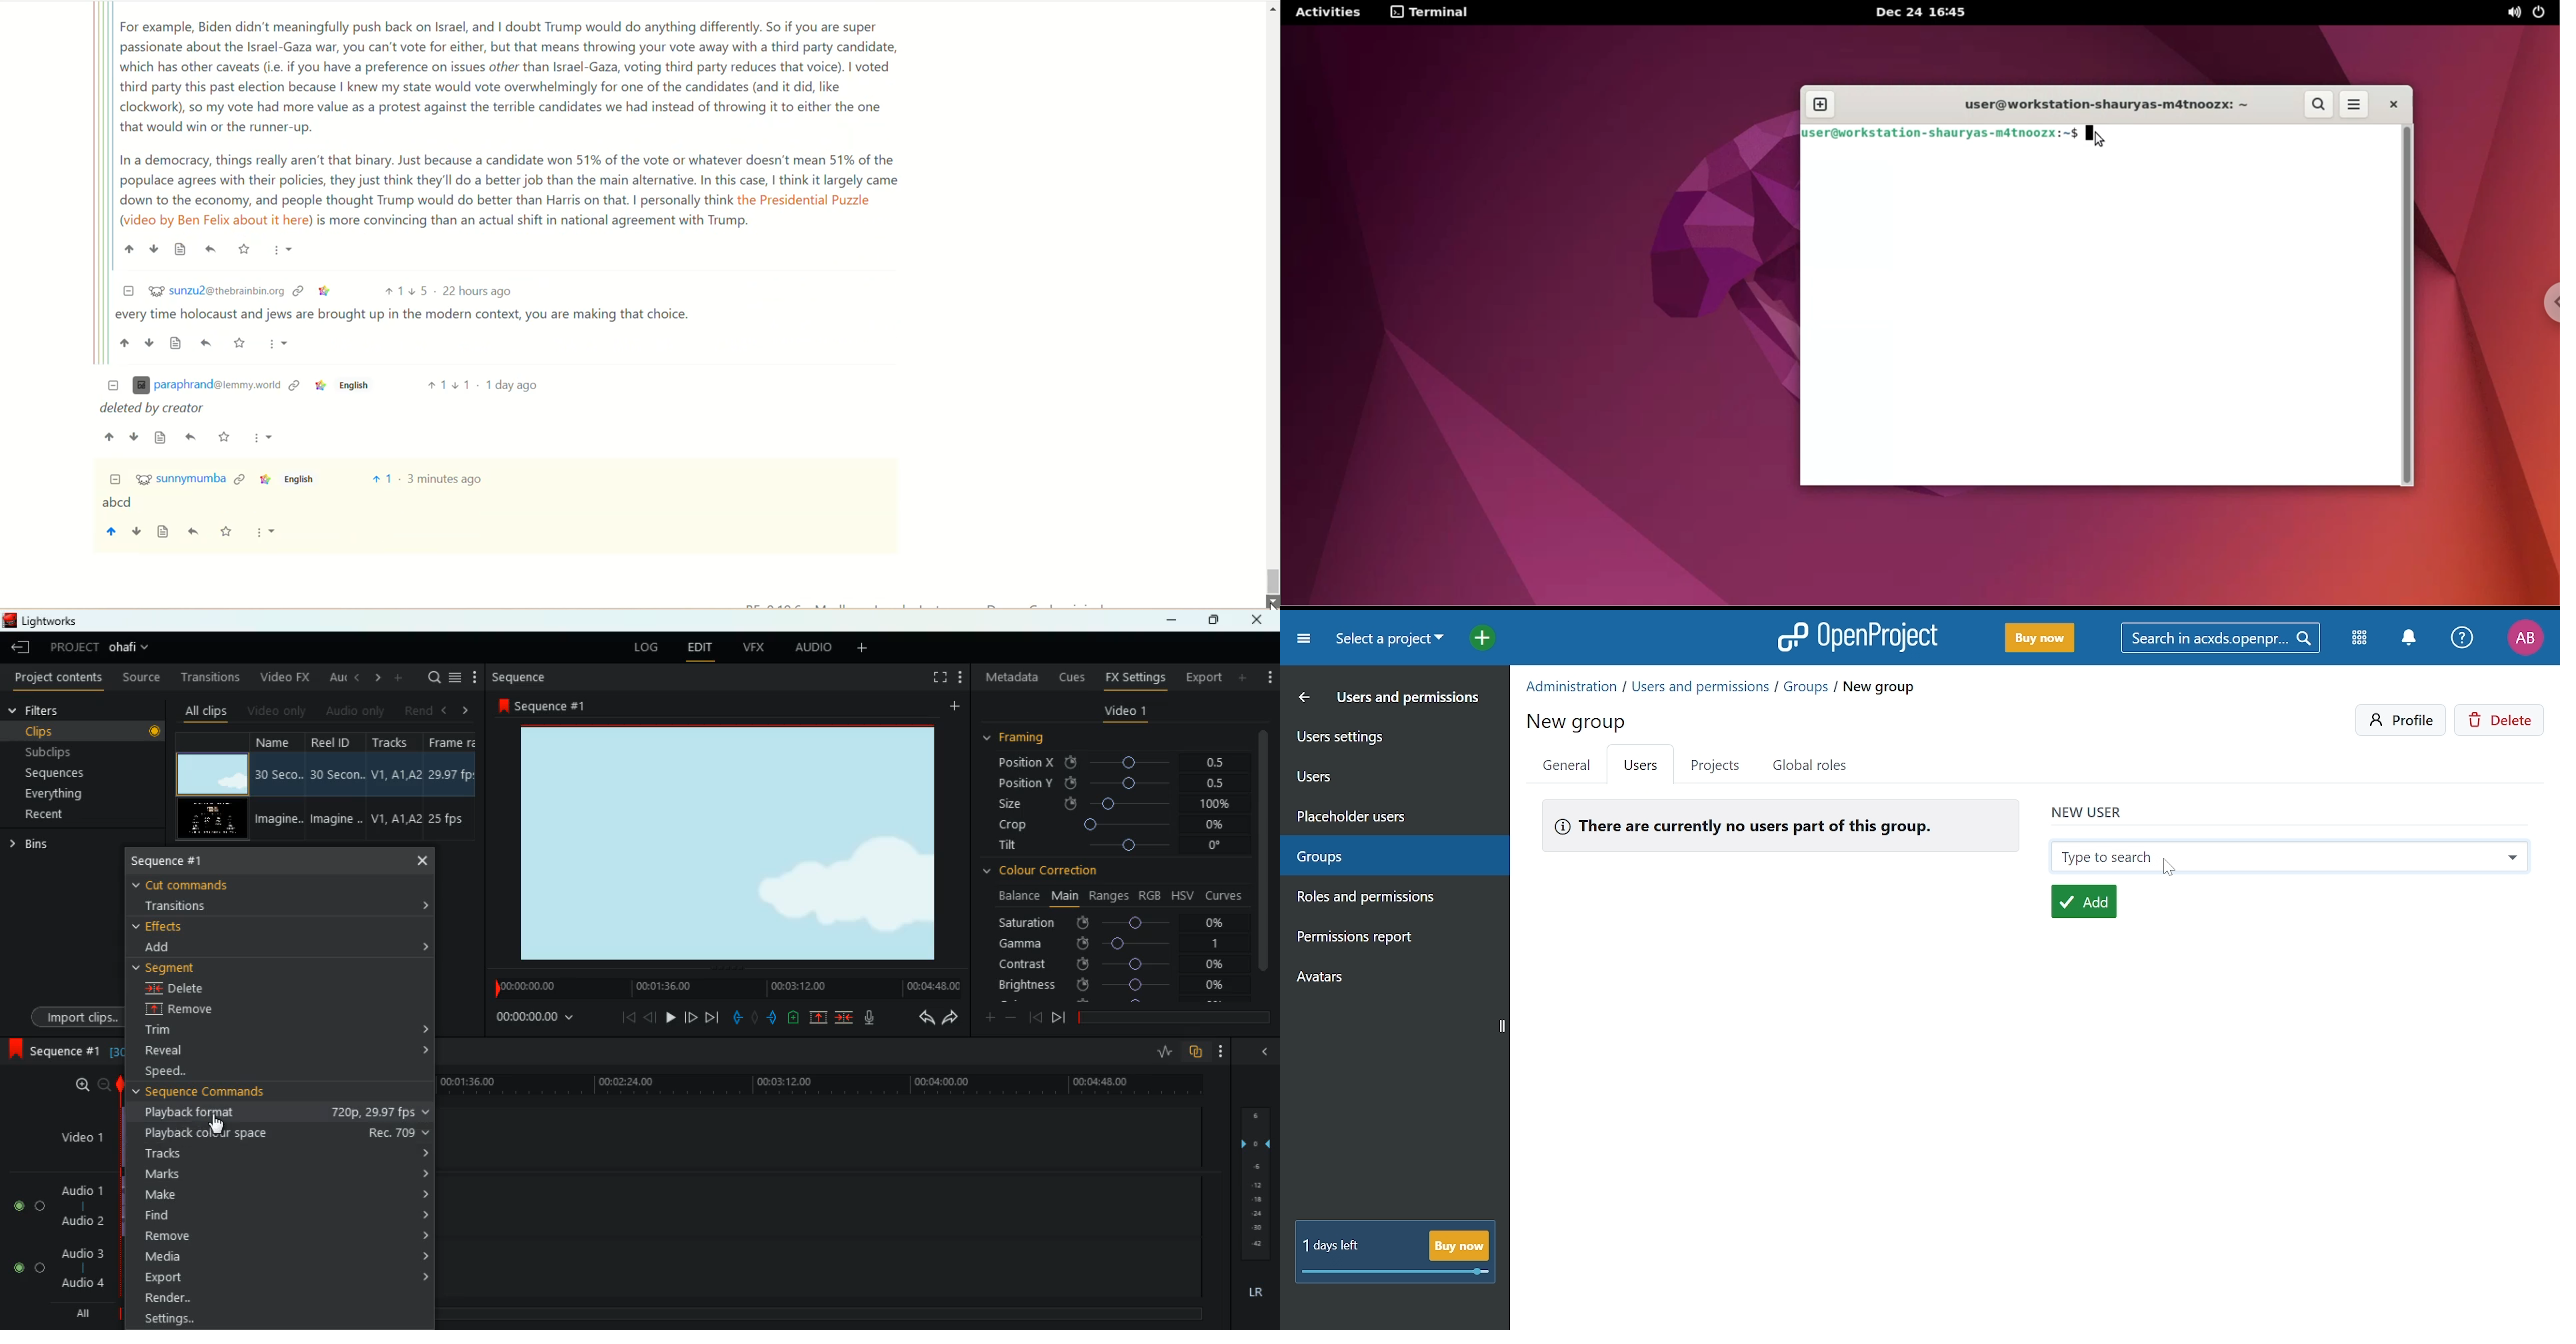 This screenshot has width=2576, height=1344. Describe the element at coordinates (225, 437) in the screenshot. I see `Starred` at that location.